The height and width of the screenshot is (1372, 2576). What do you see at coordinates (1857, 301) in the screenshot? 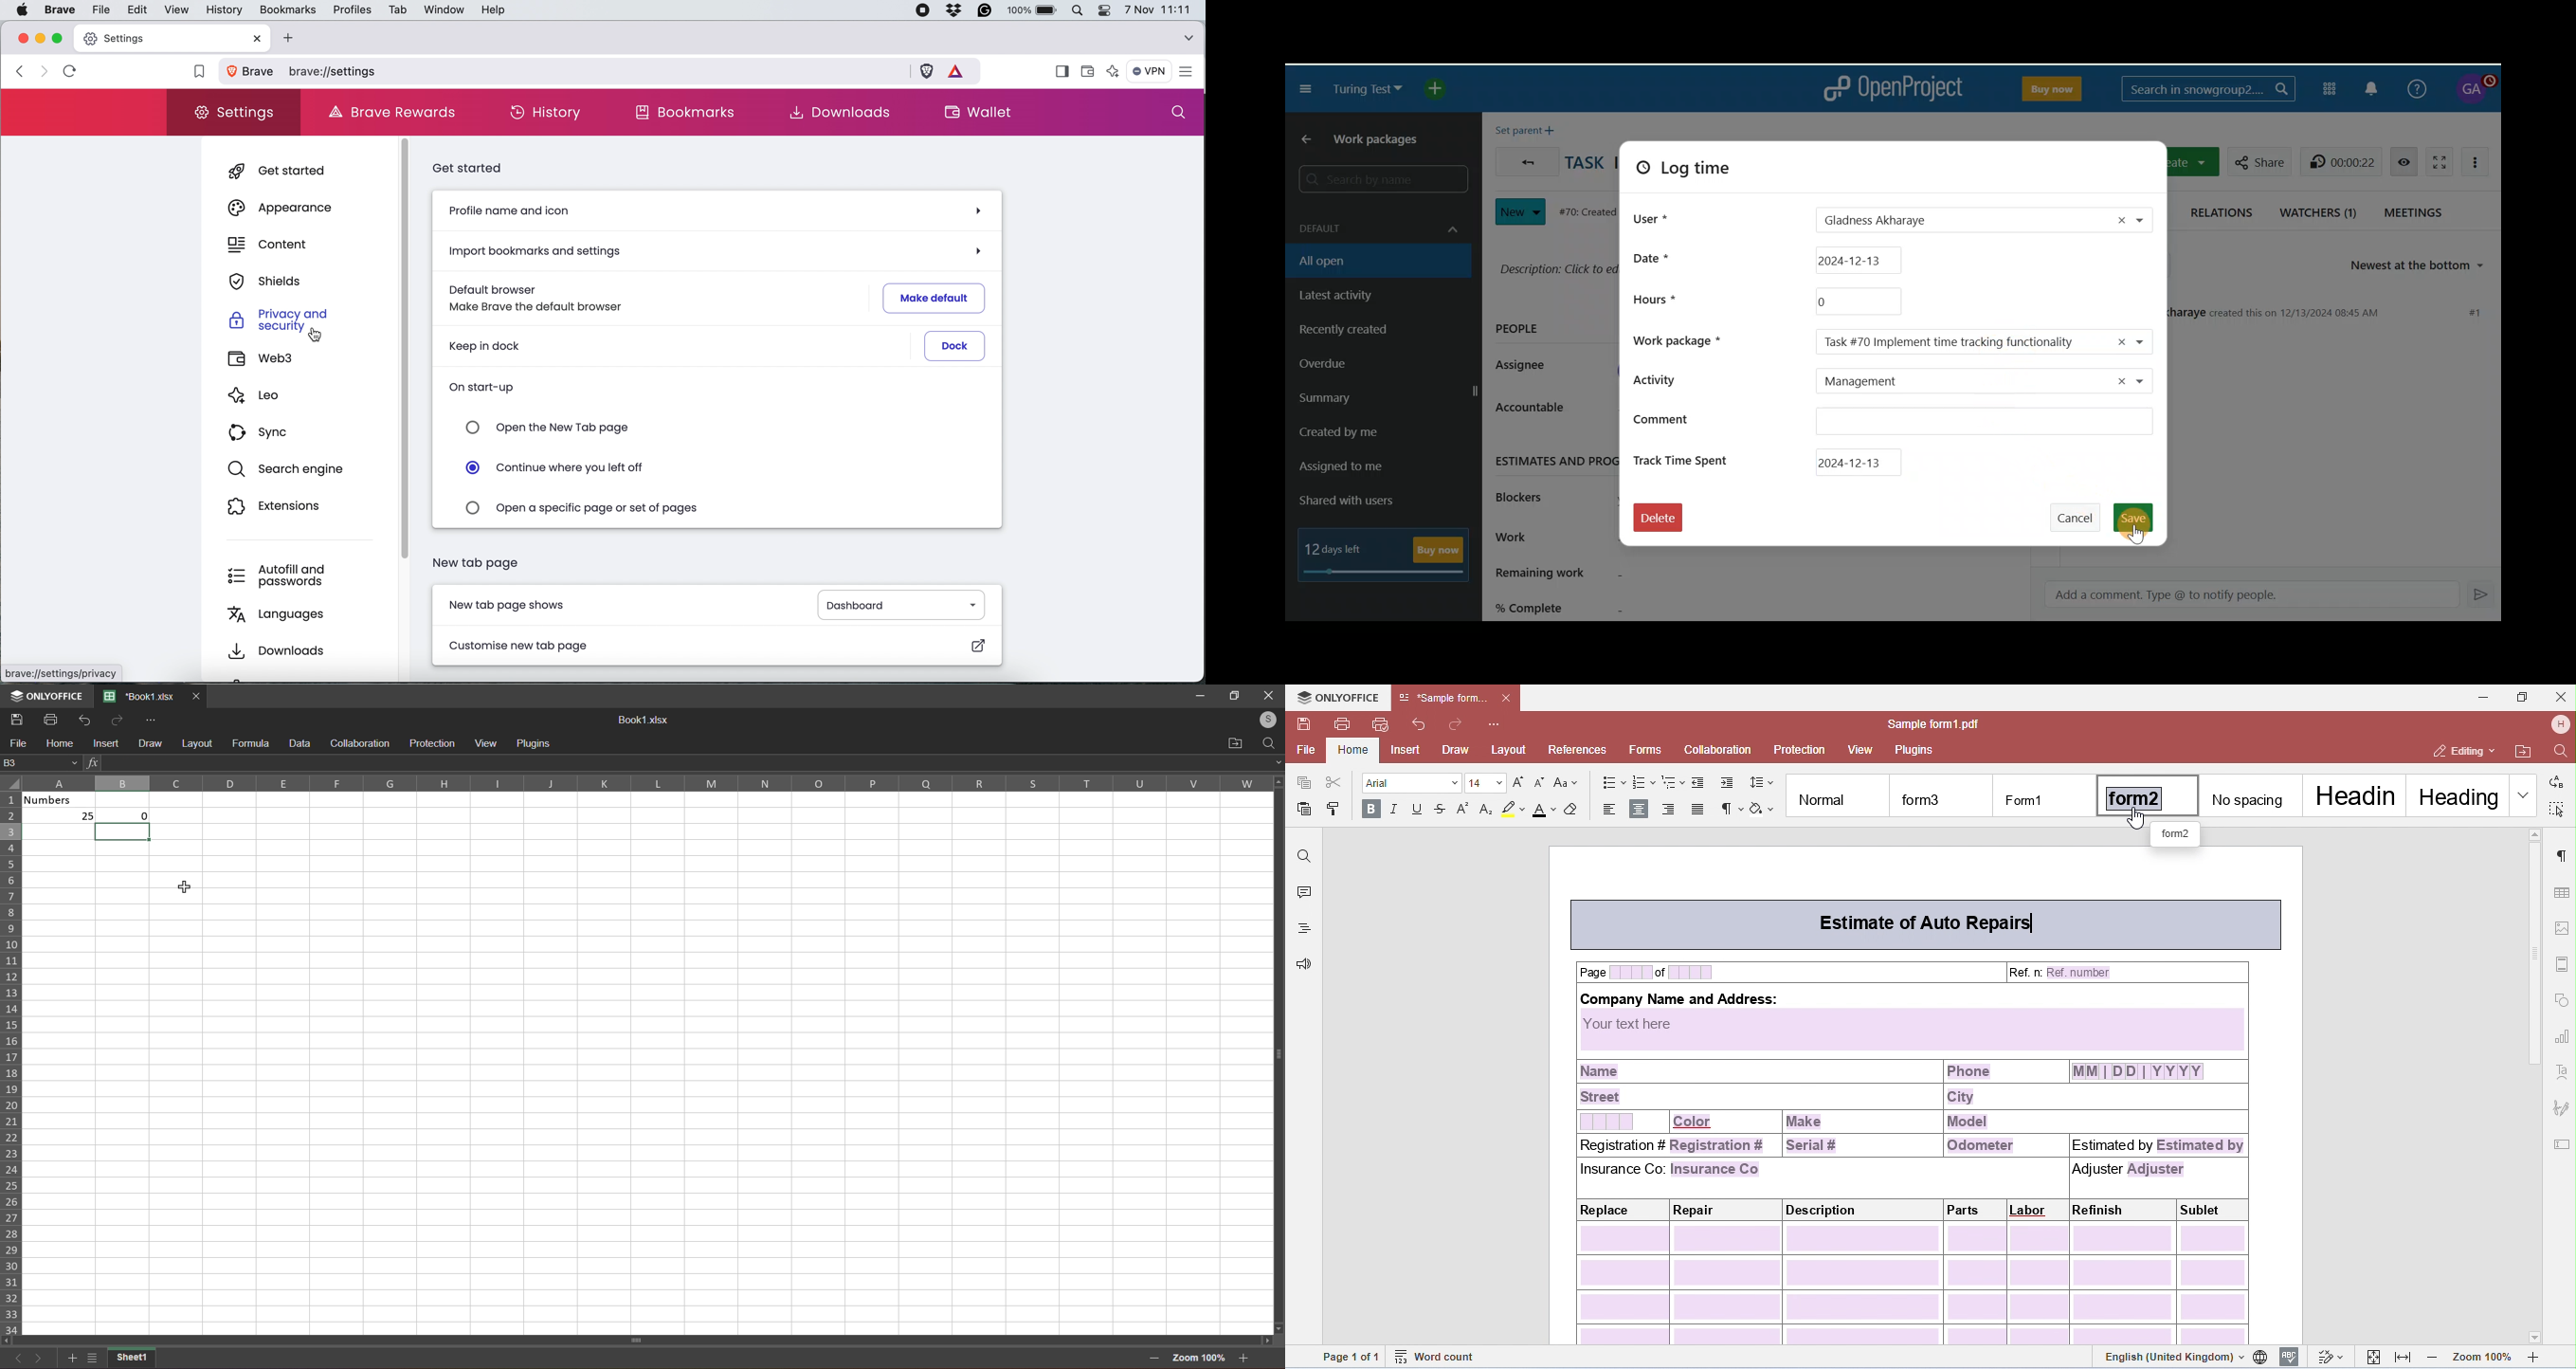
I see `0` at bounding box center [1857, 301].